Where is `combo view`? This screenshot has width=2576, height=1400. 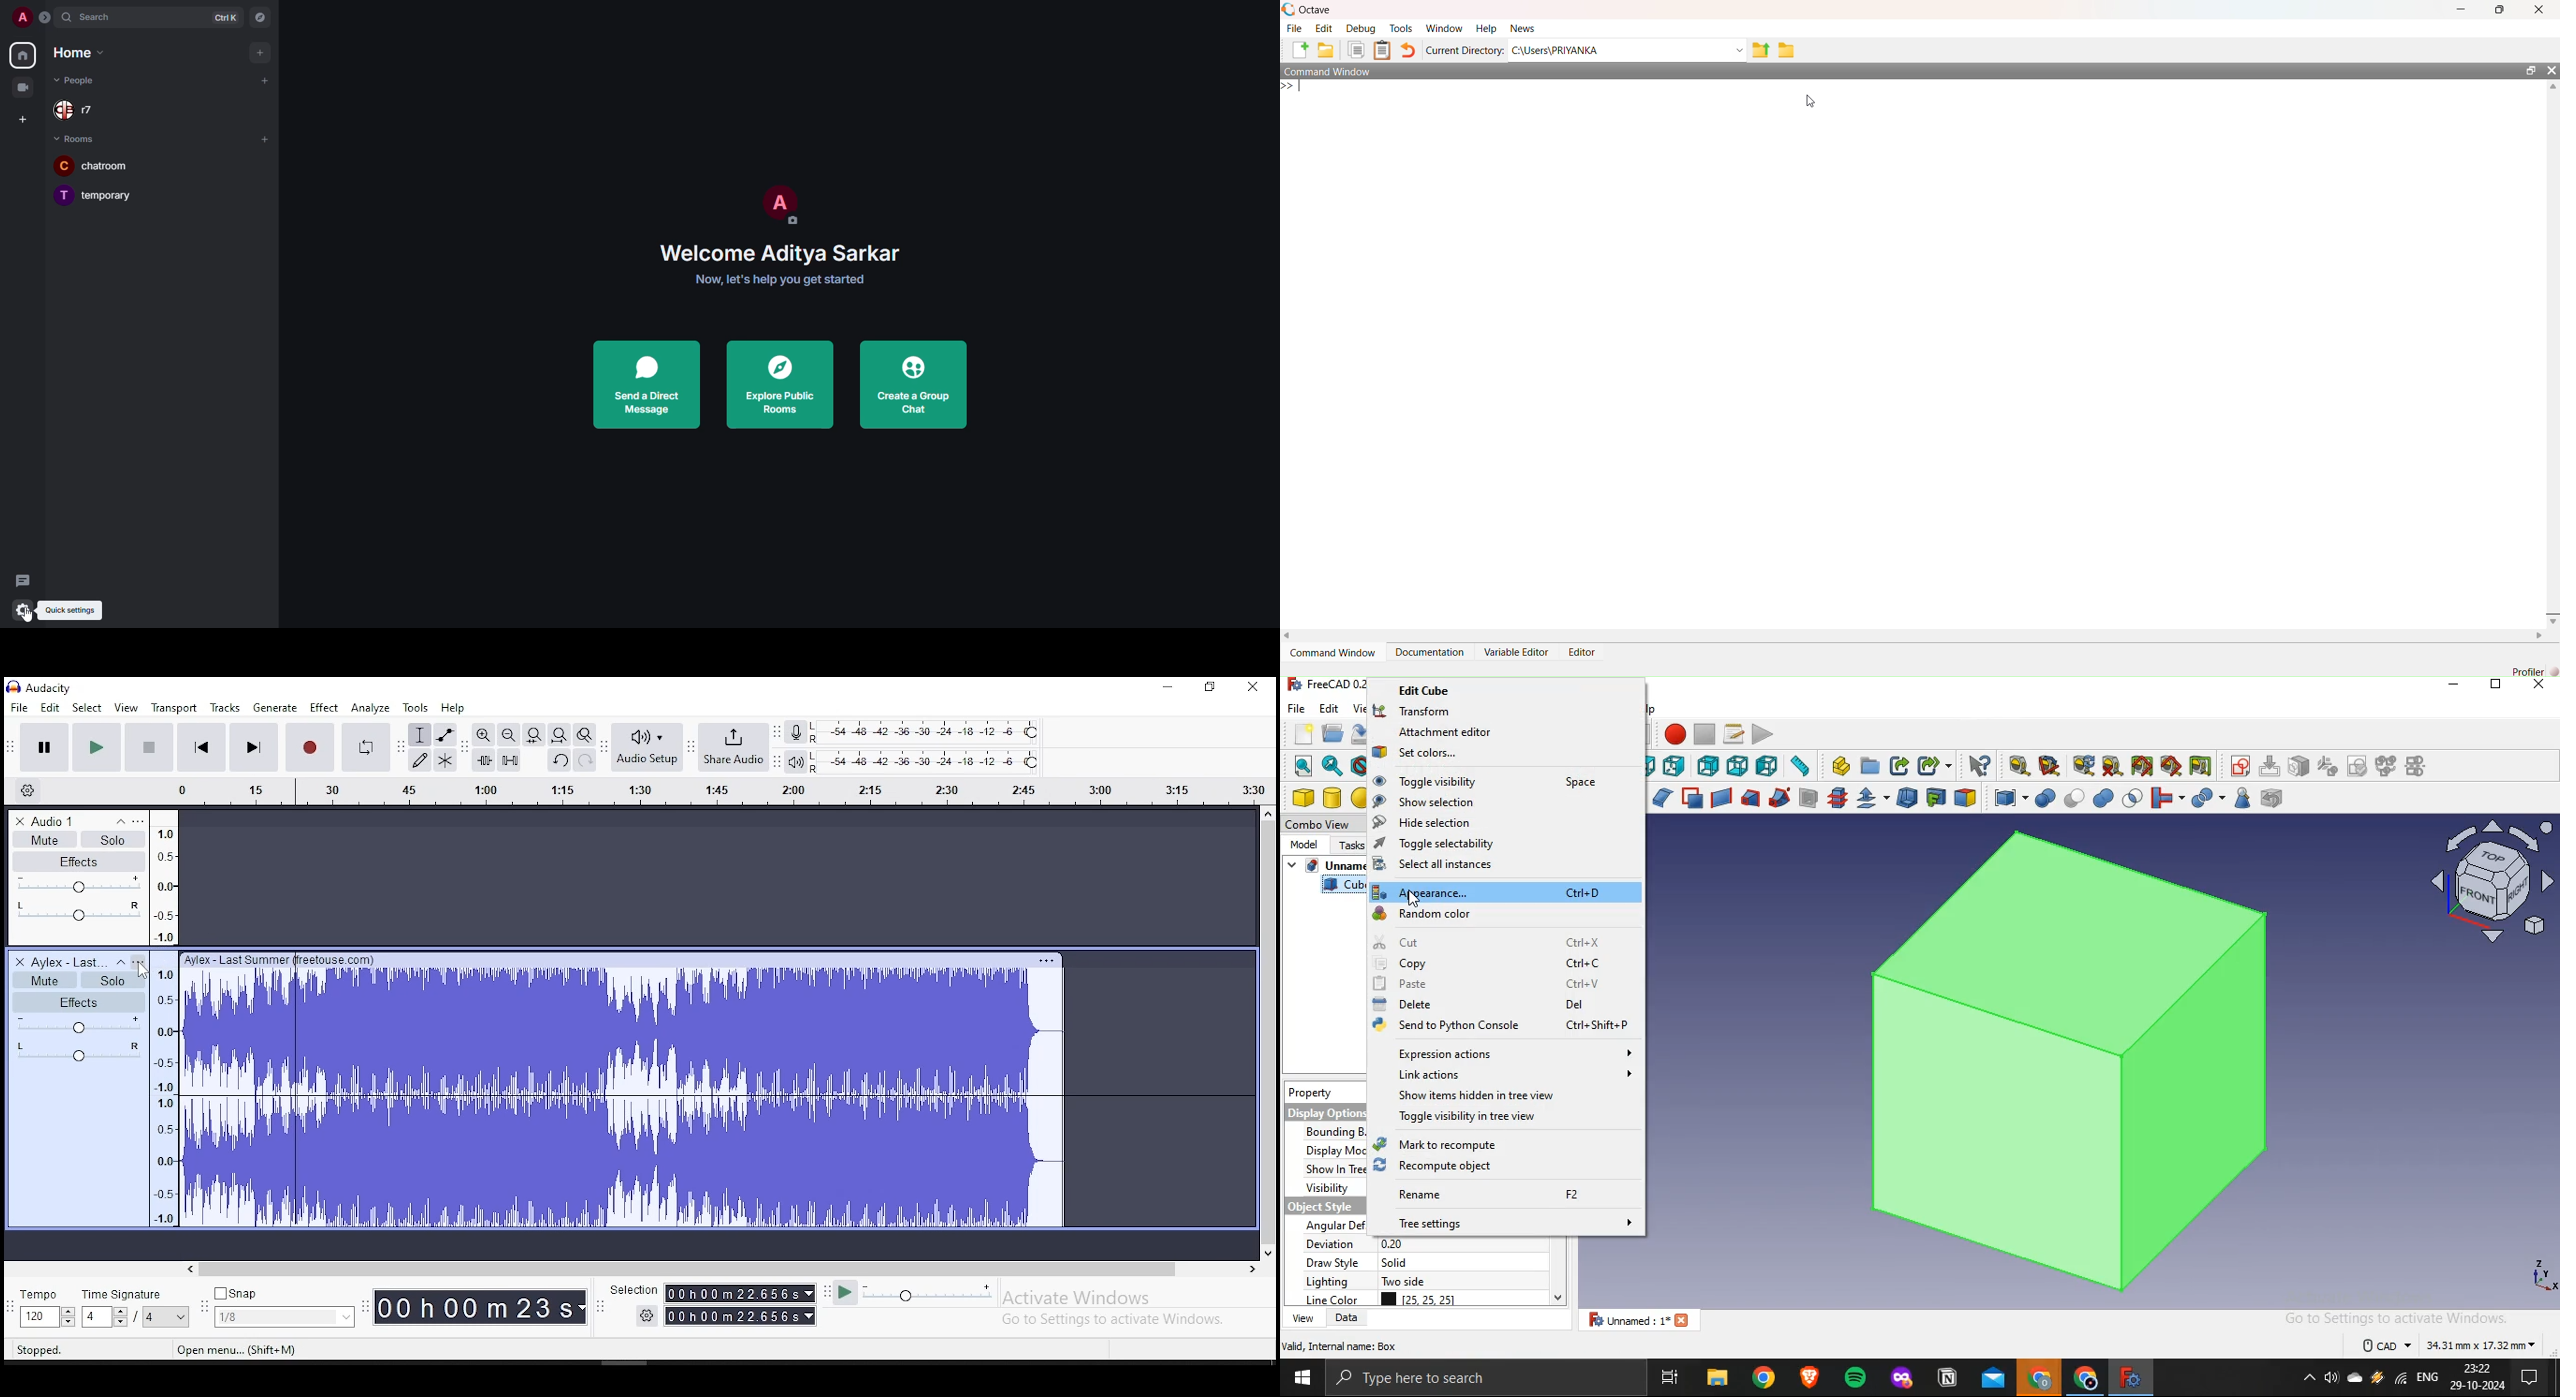
combo view is located at coordinates (1323, 823).